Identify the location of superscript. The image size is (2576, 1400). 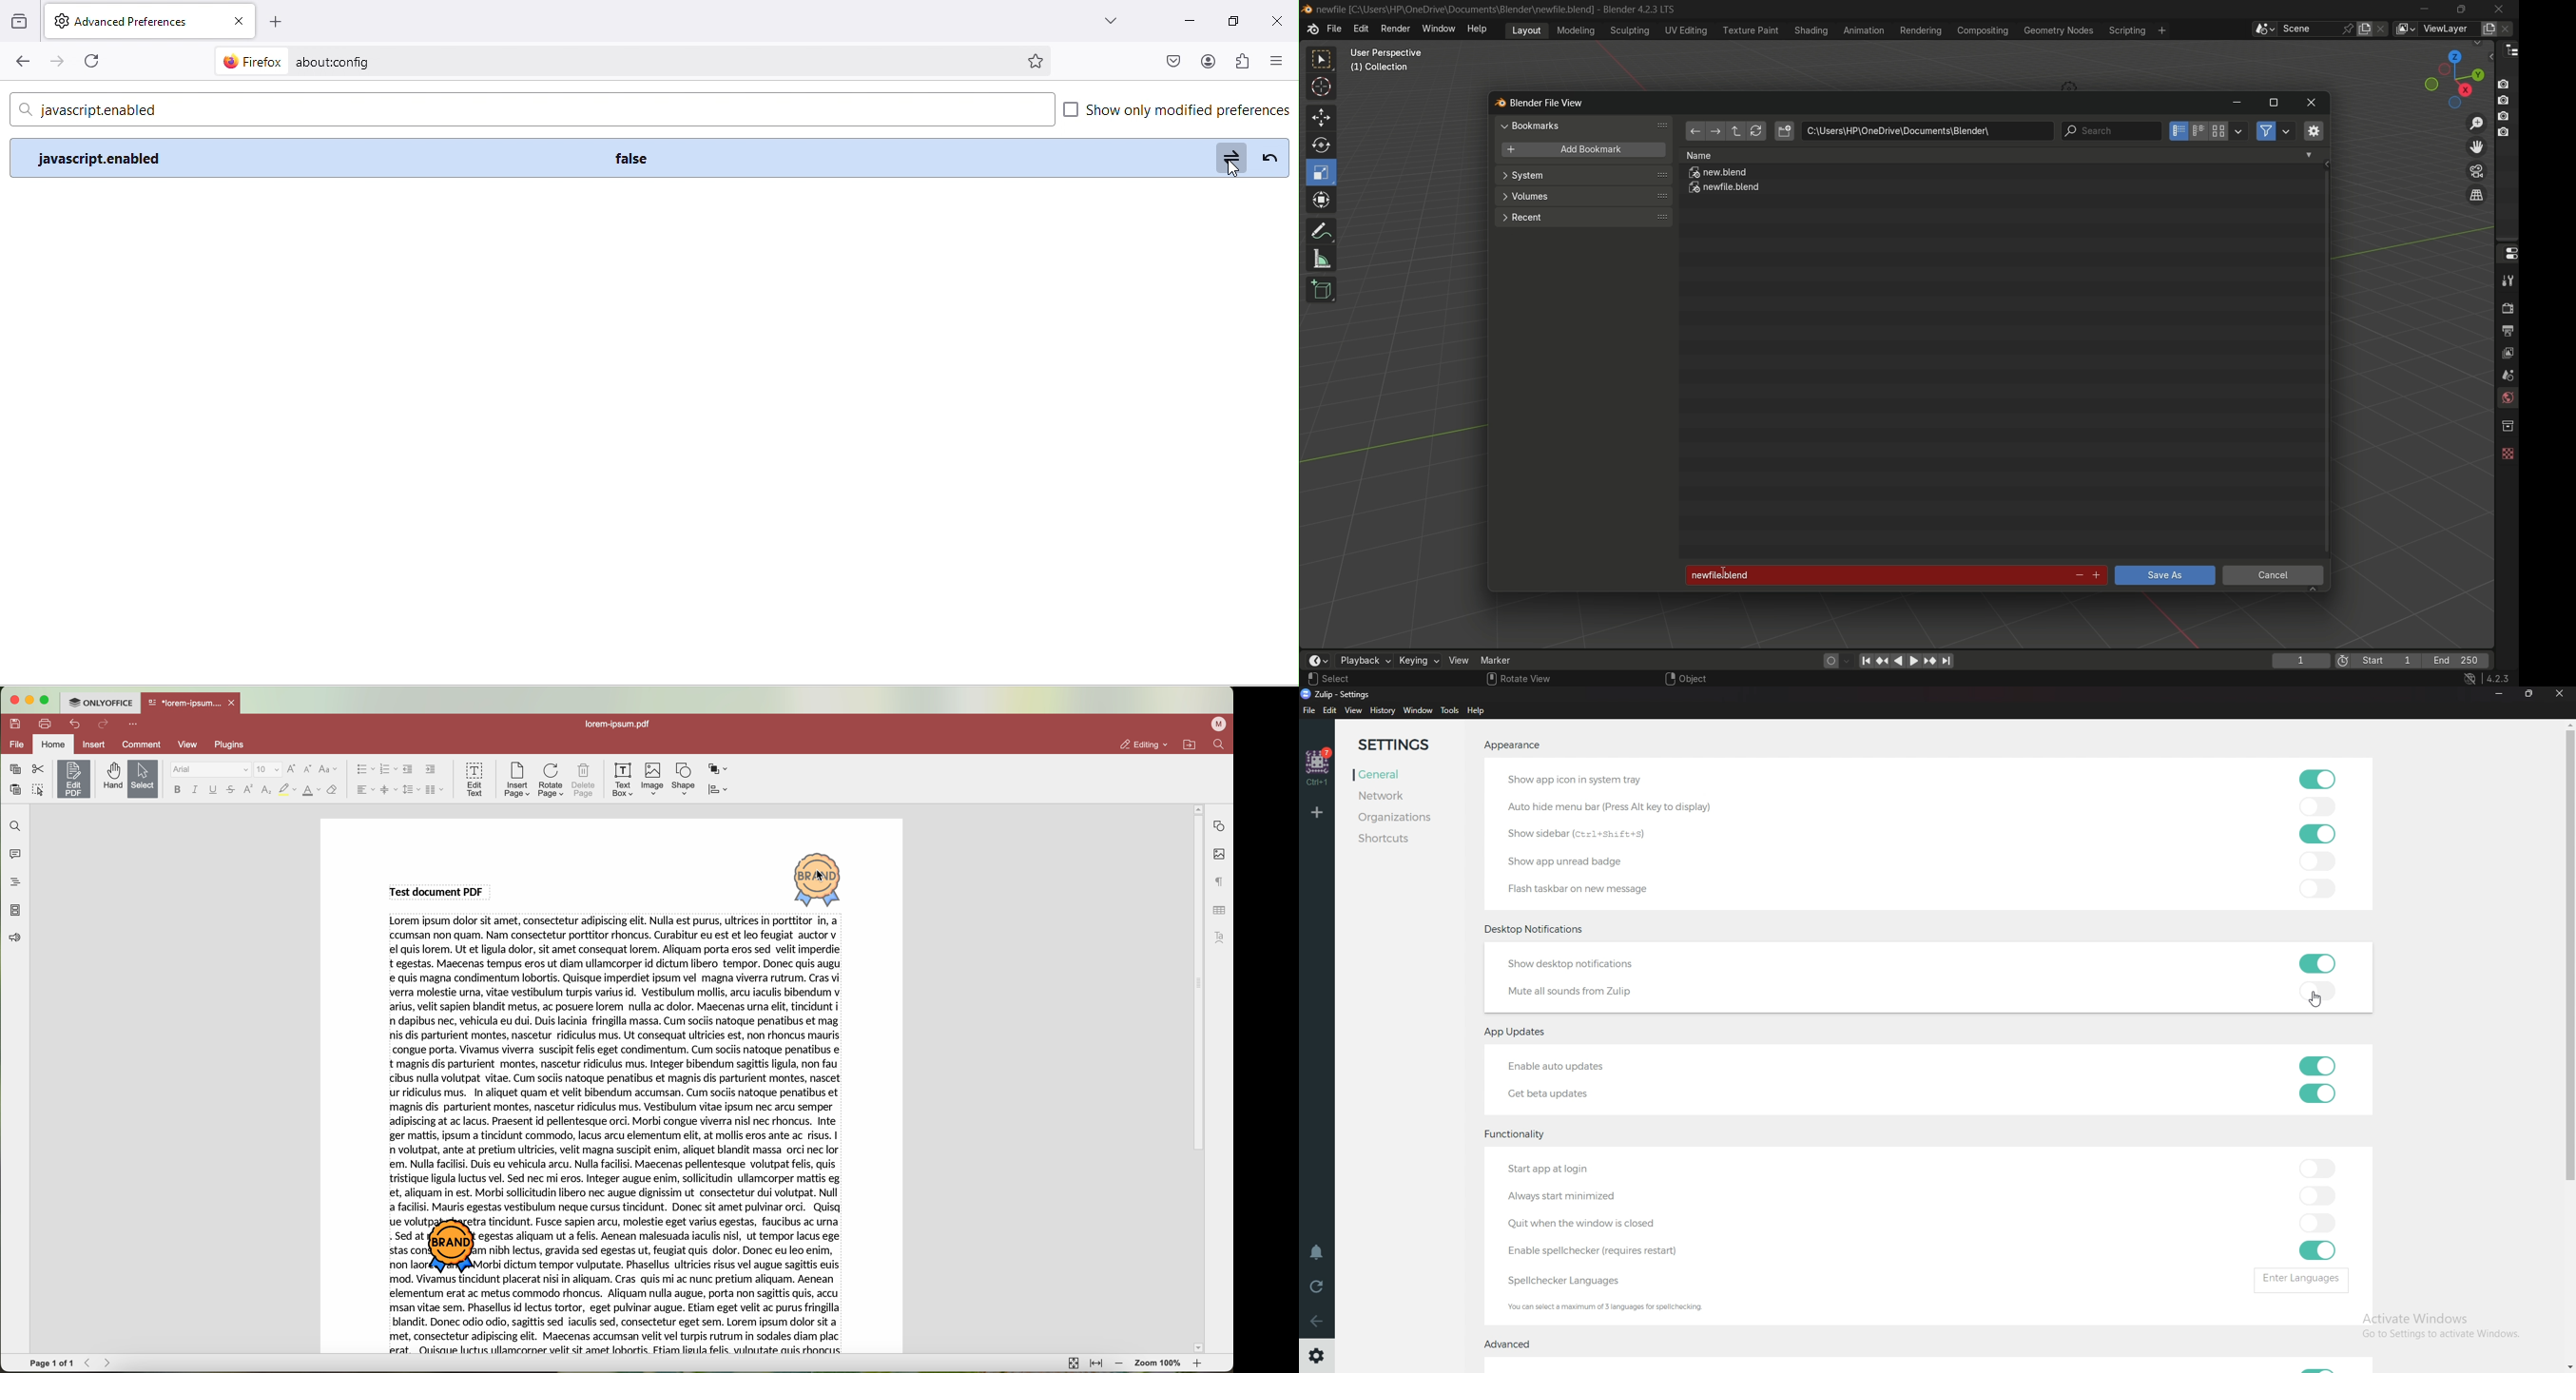
(249, 789).